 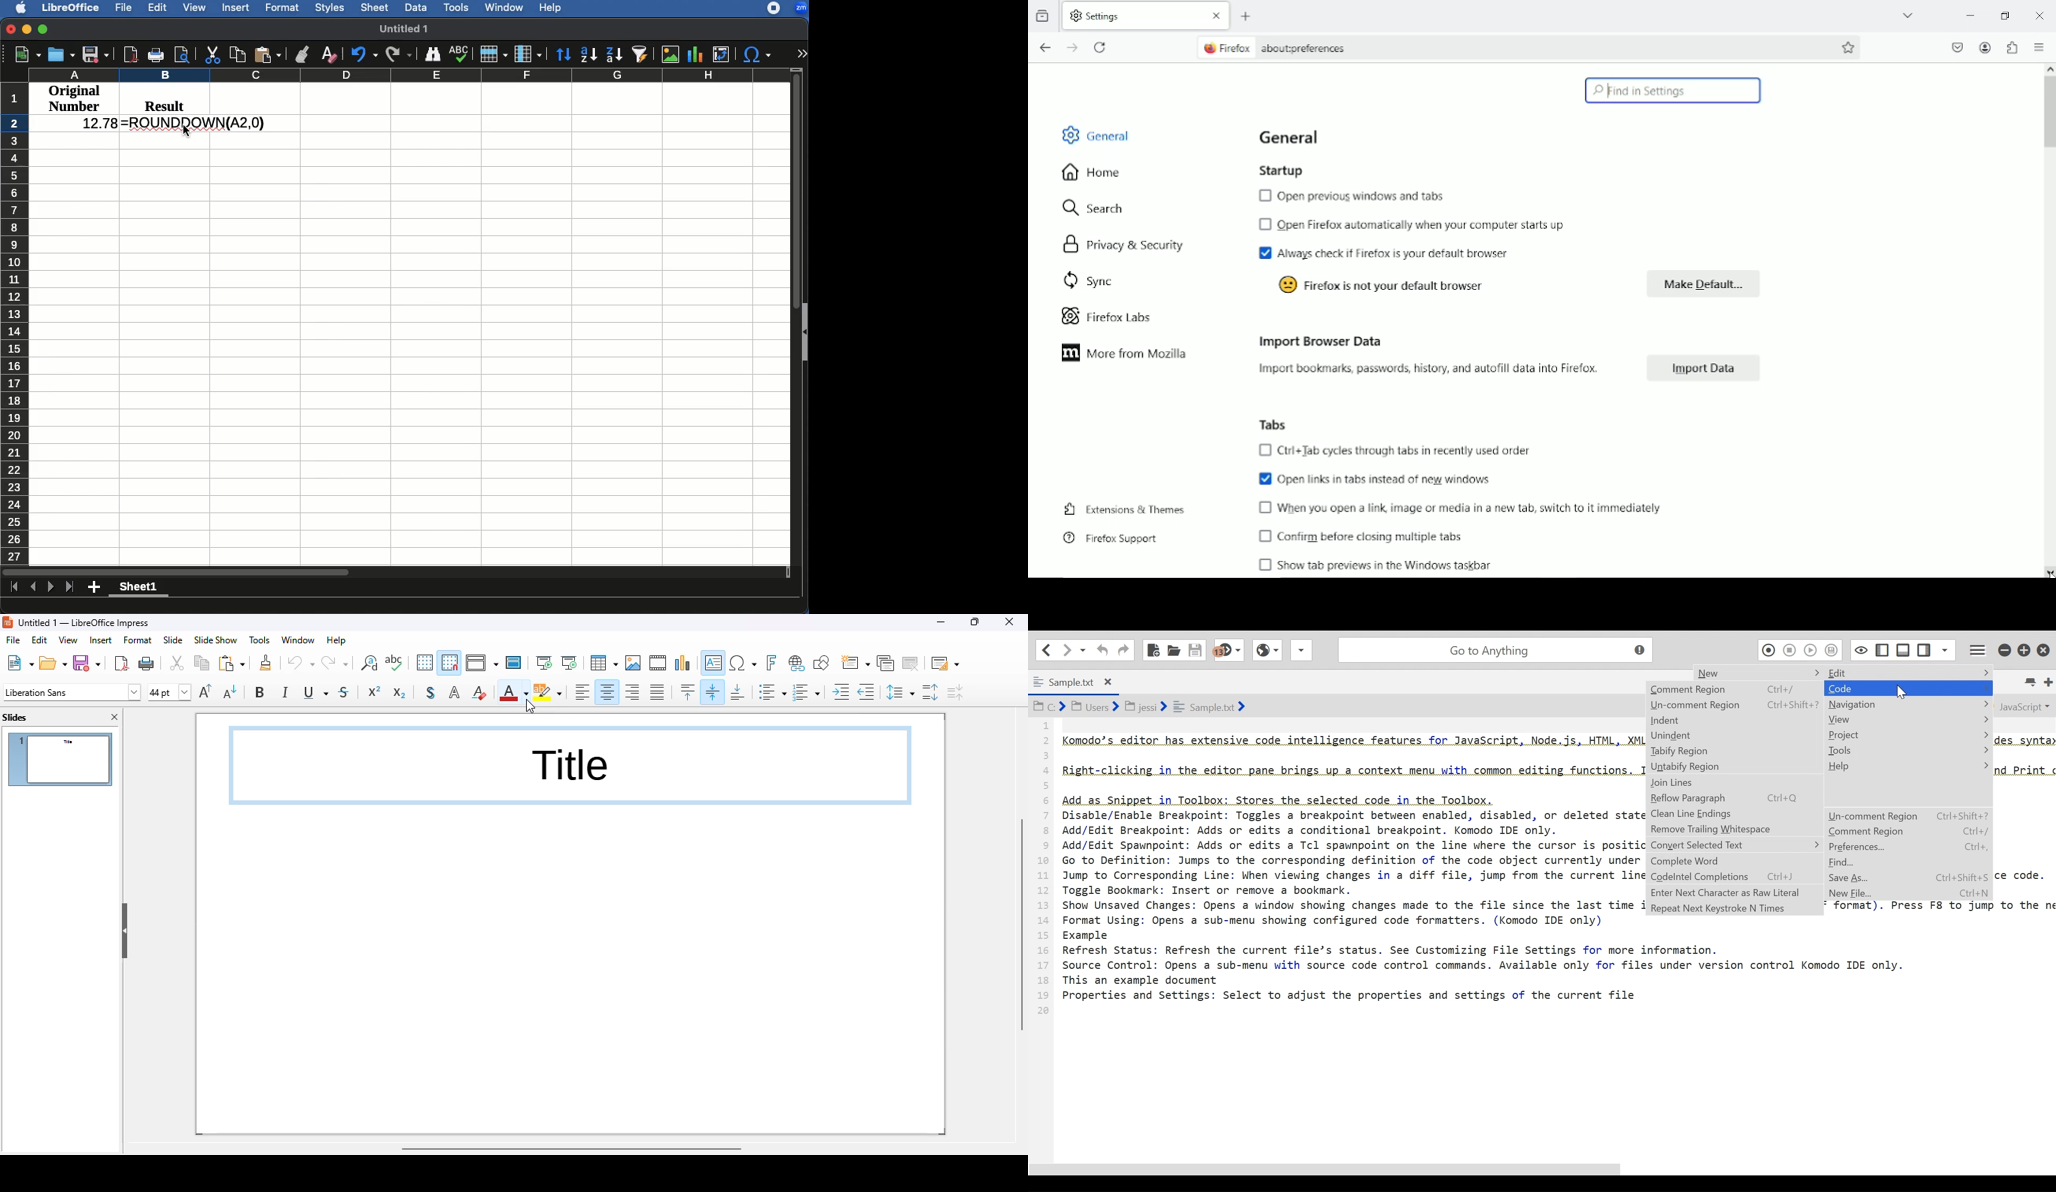 I want to click on Data, so click(x=415, y=6).